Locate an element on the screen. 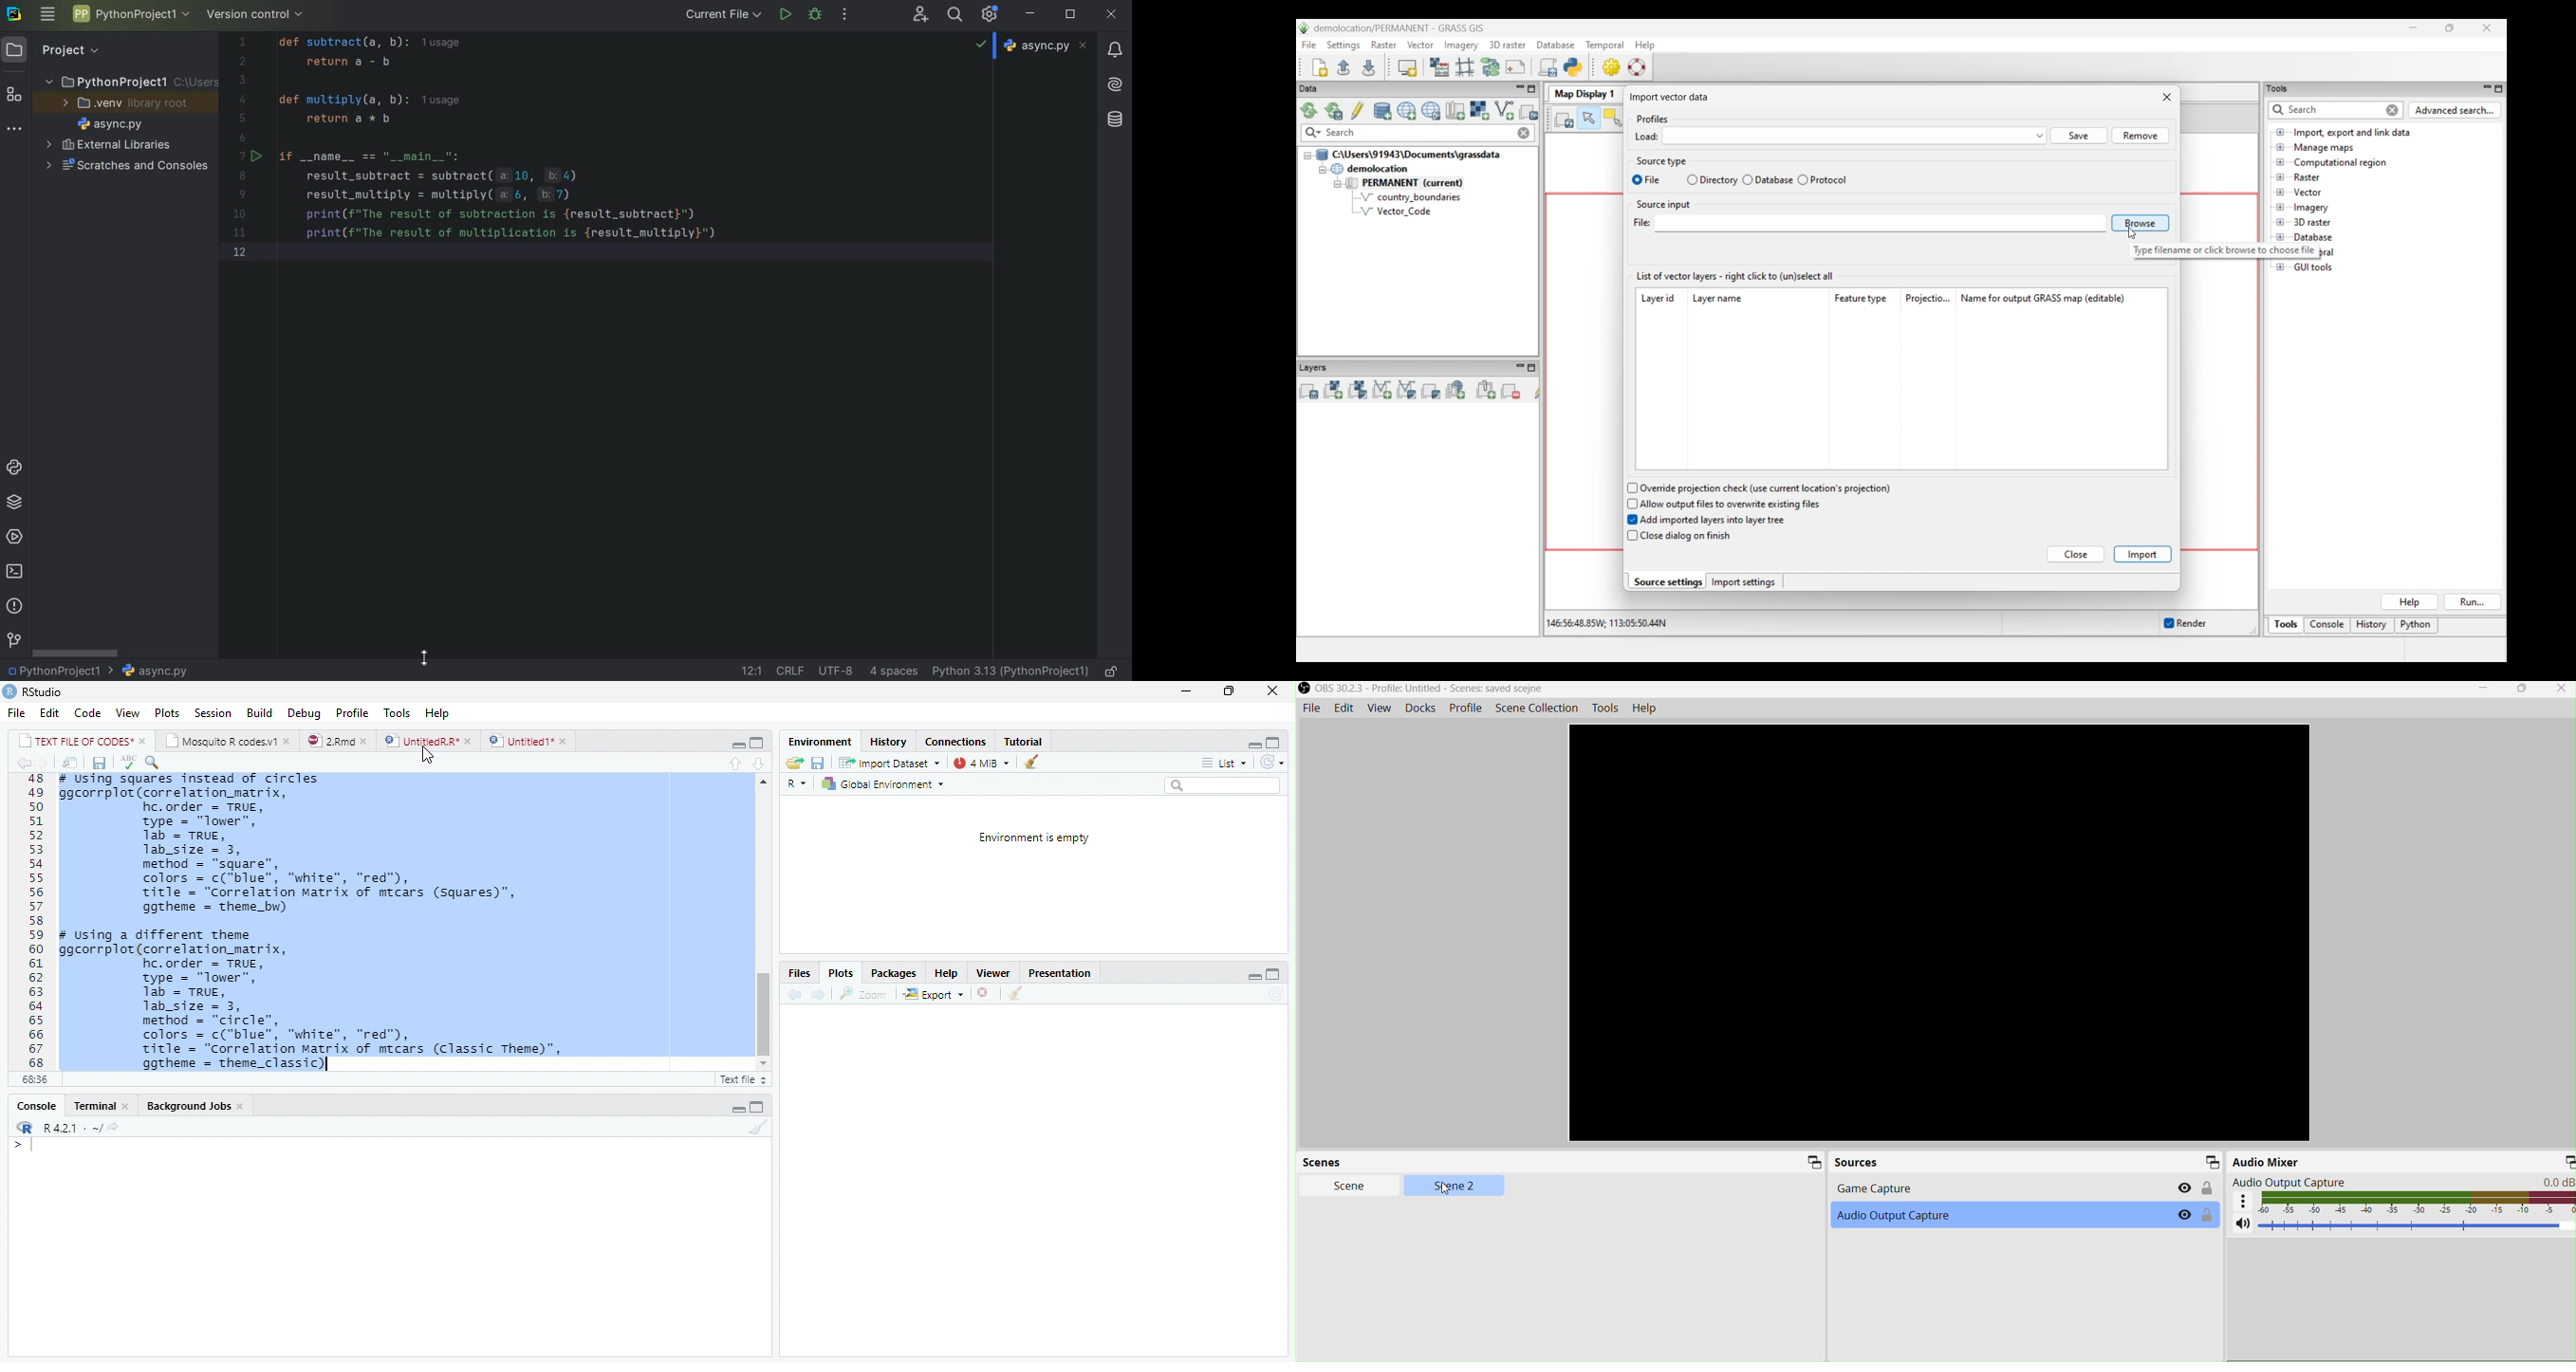 Image resolution: width=2576 pixels, height=1372 pixels. show in new window is located at coordinates (70, 763).